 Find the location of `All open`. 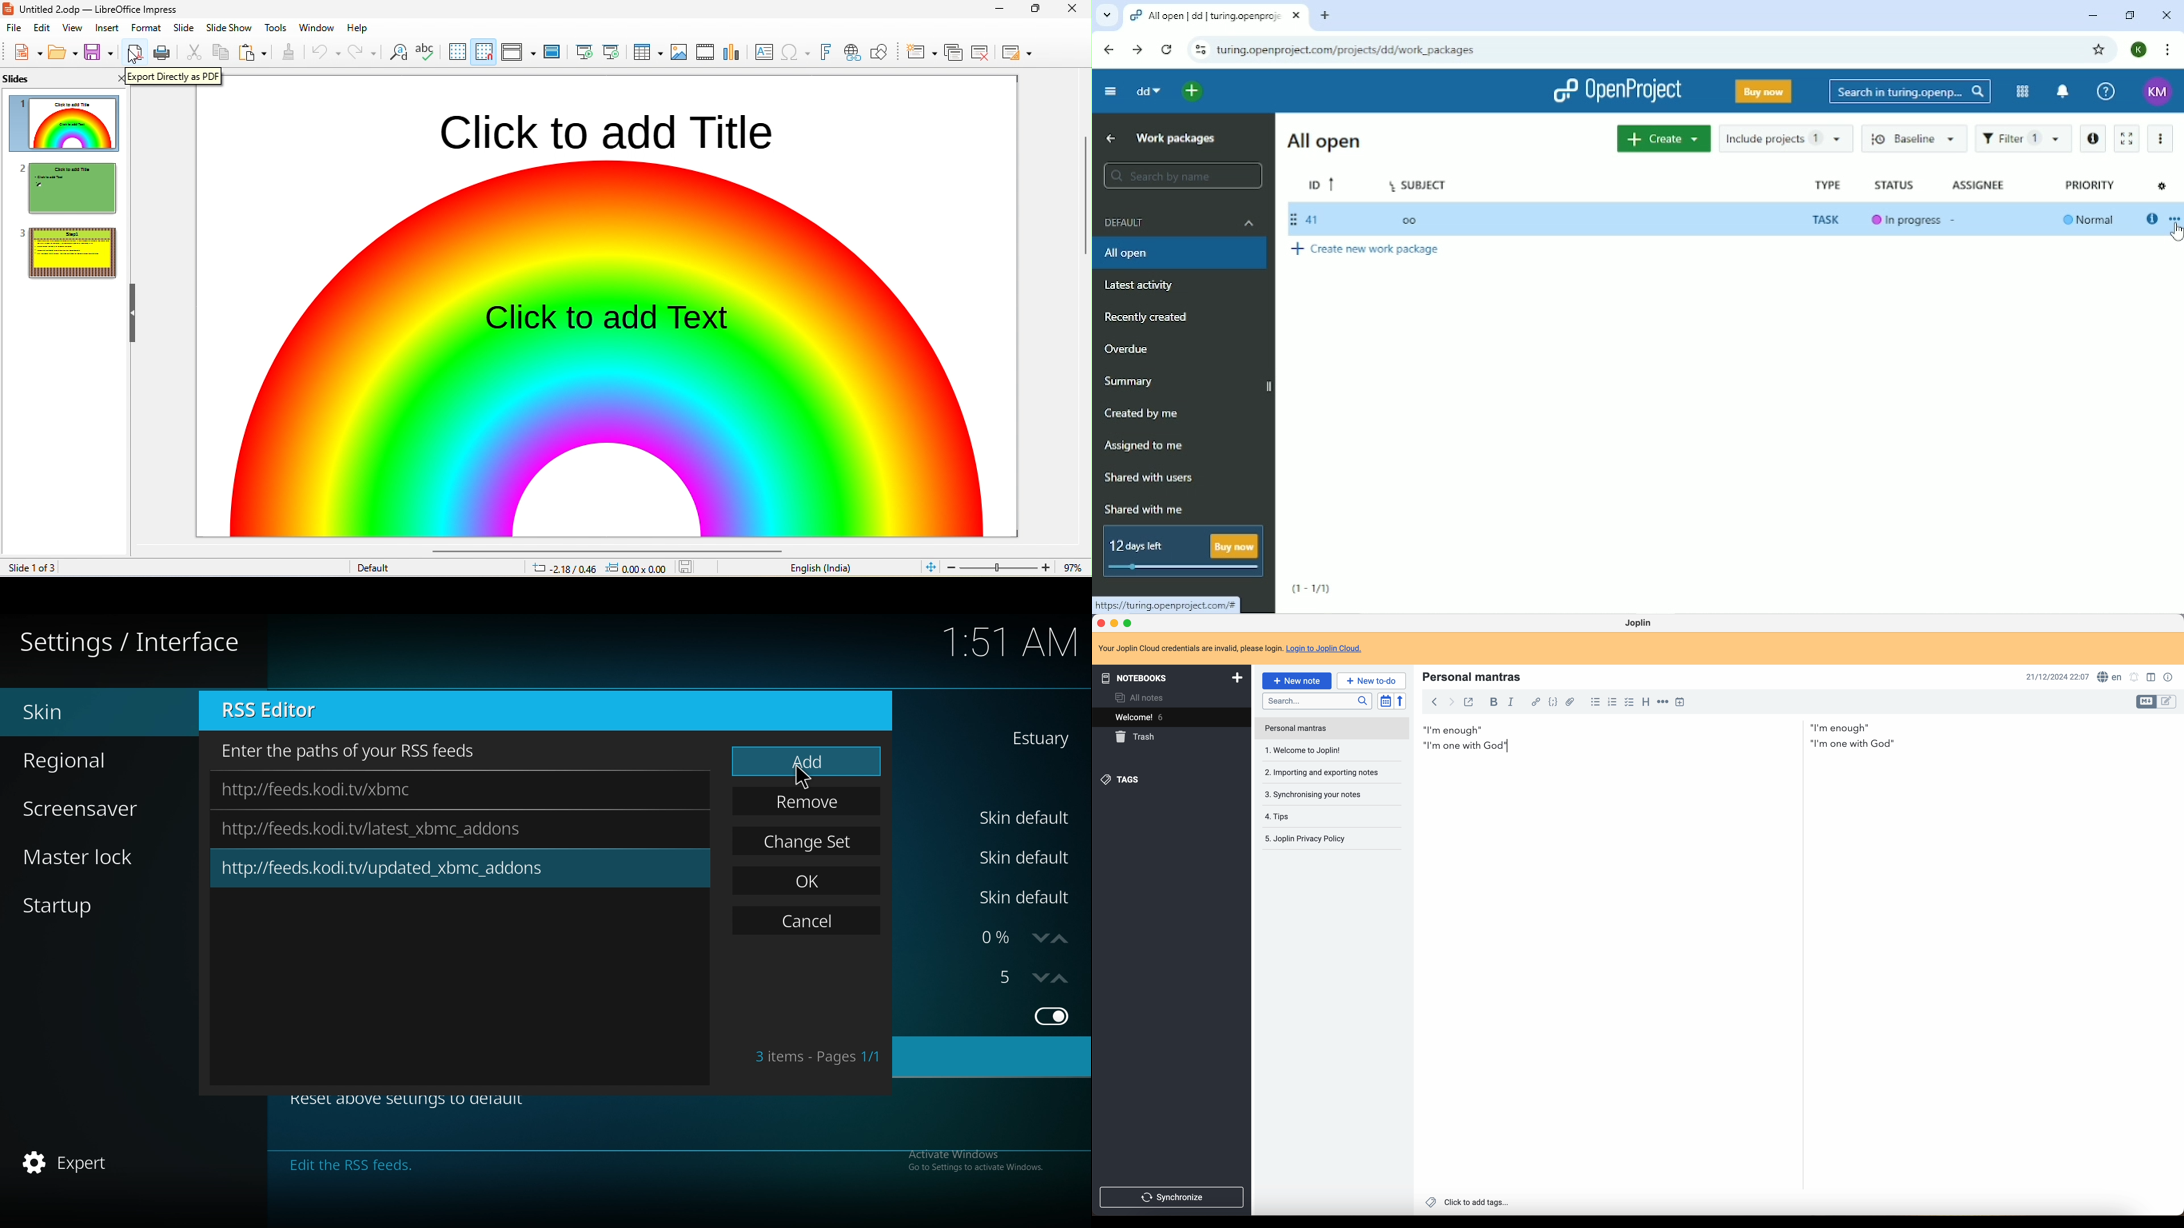

All open is located at coordinates (1327, 140).